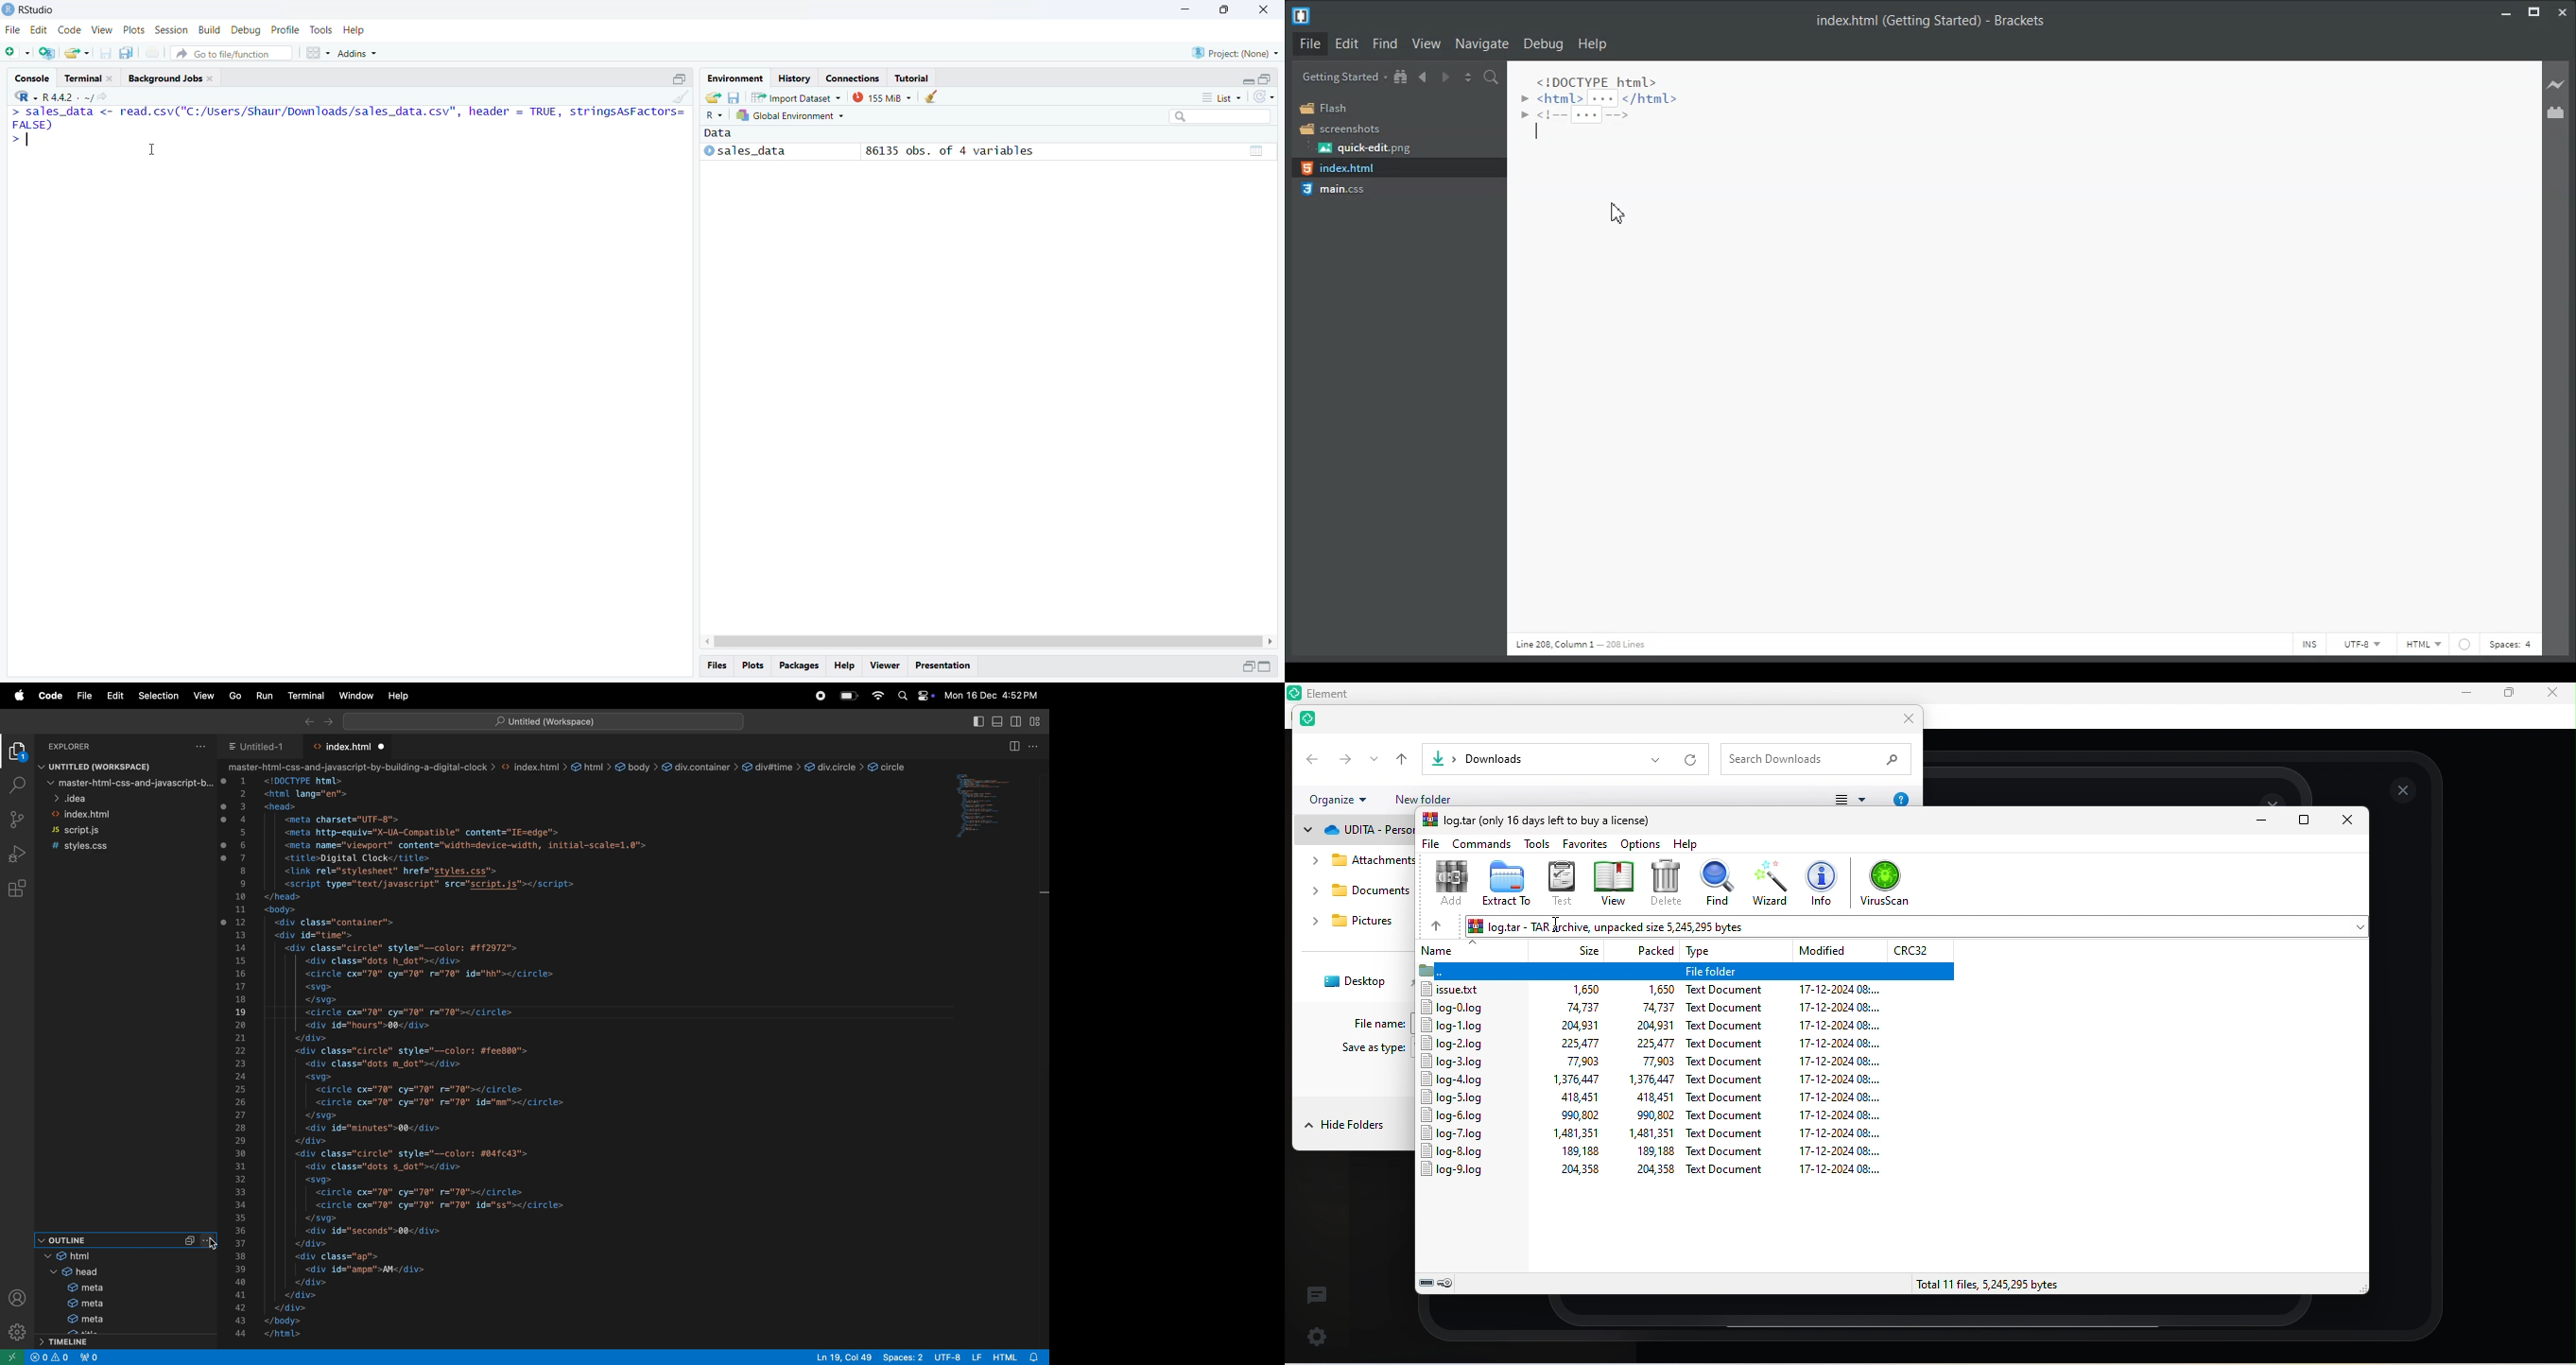  I want to click on 990,802, so click(1583, 1114).